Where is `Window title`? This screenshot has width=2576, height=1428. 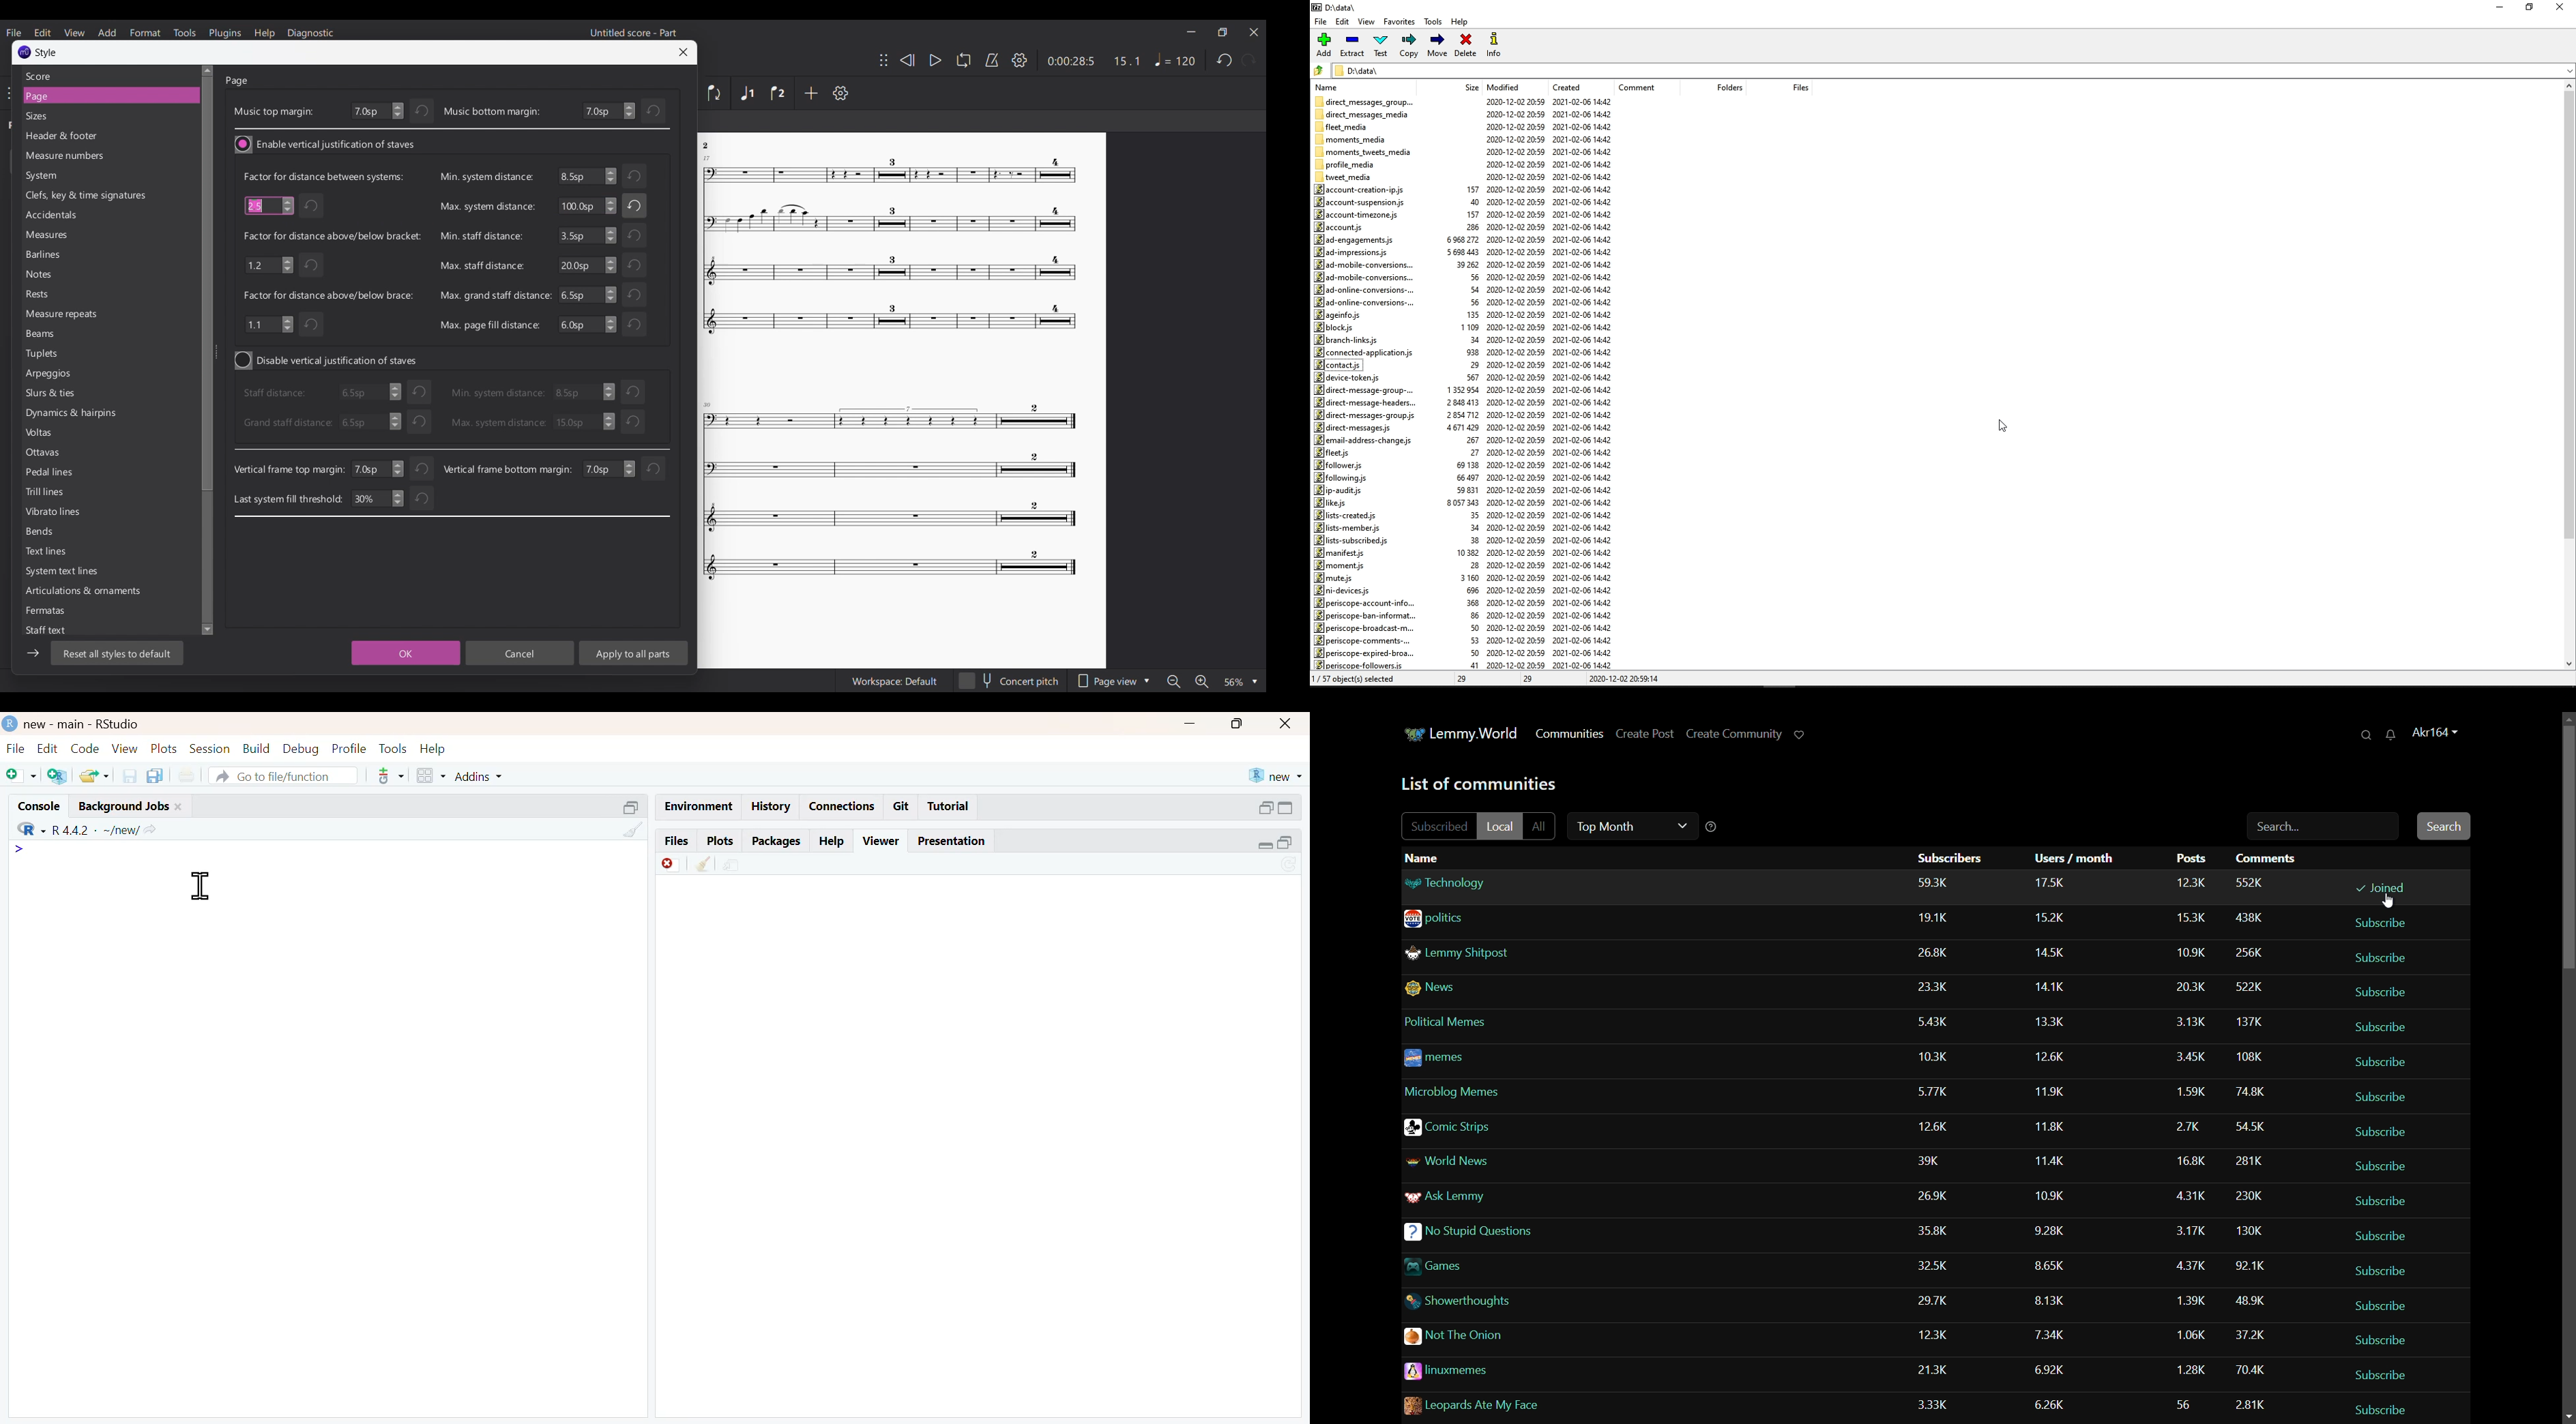 Window title is located at coordinates (38, 53).